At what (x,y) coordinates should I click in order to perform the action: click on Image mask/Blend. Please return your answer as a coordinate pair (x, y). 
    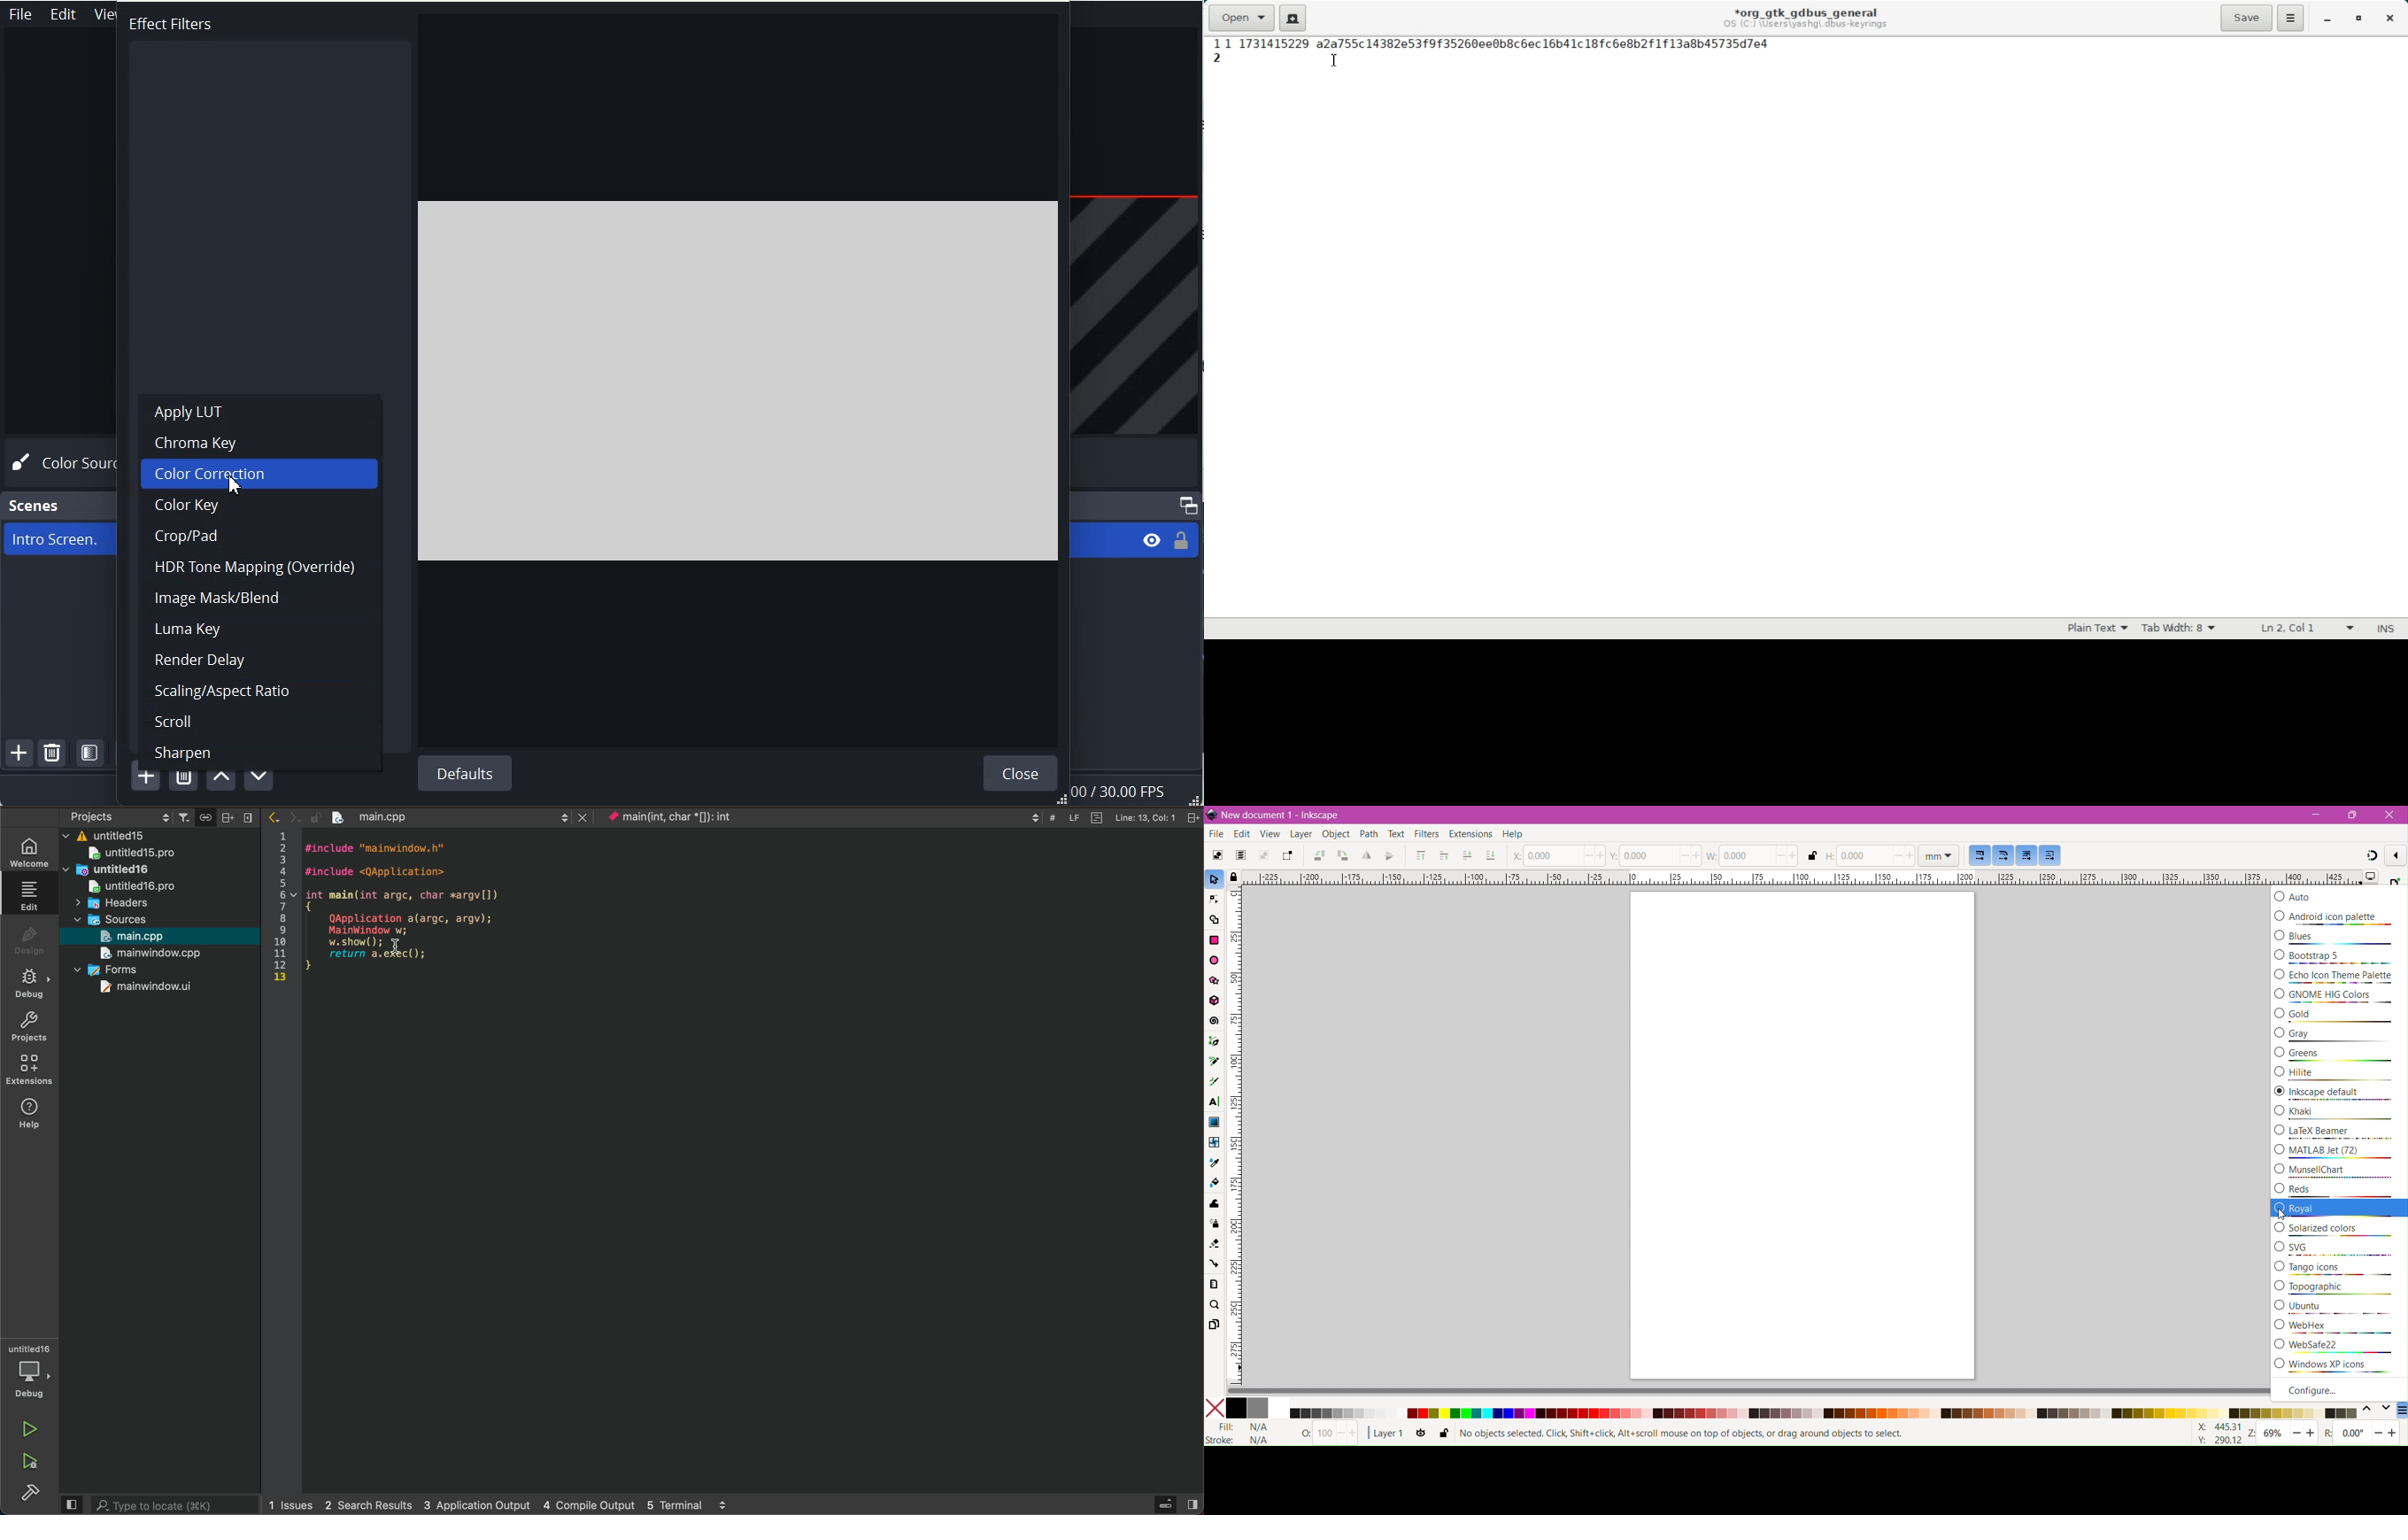
    Looking at the image, I should click on (258, 599).